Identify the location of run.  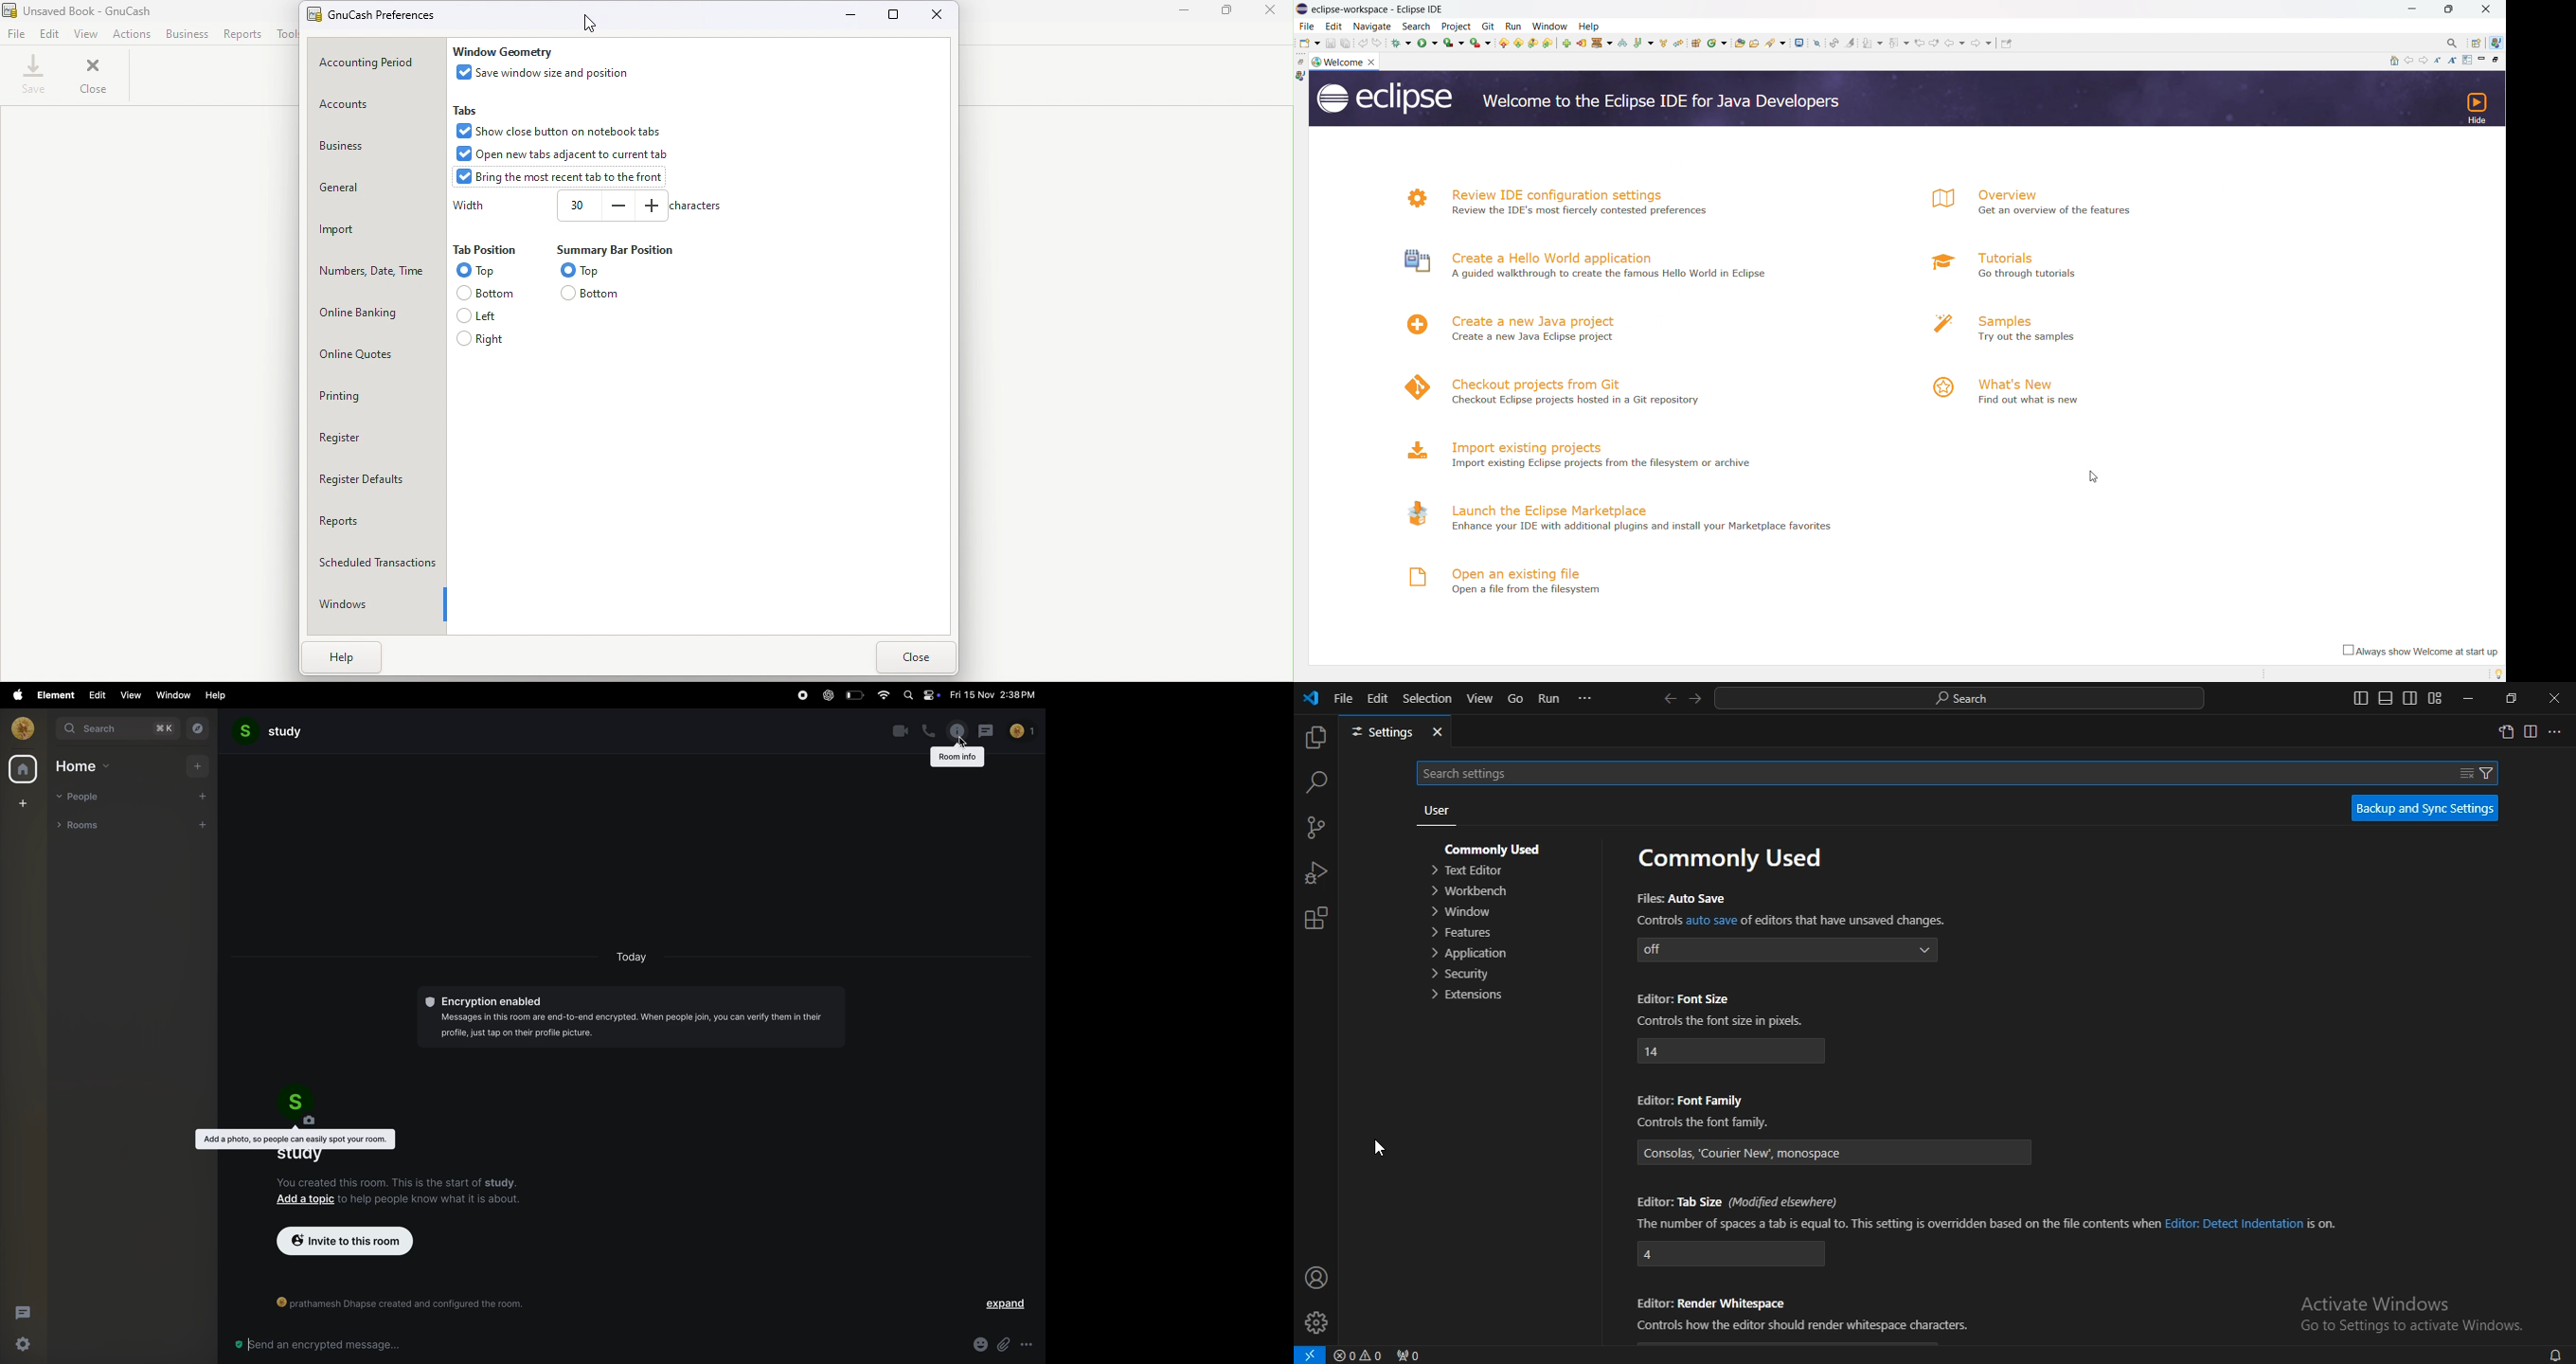
(1550, 699).